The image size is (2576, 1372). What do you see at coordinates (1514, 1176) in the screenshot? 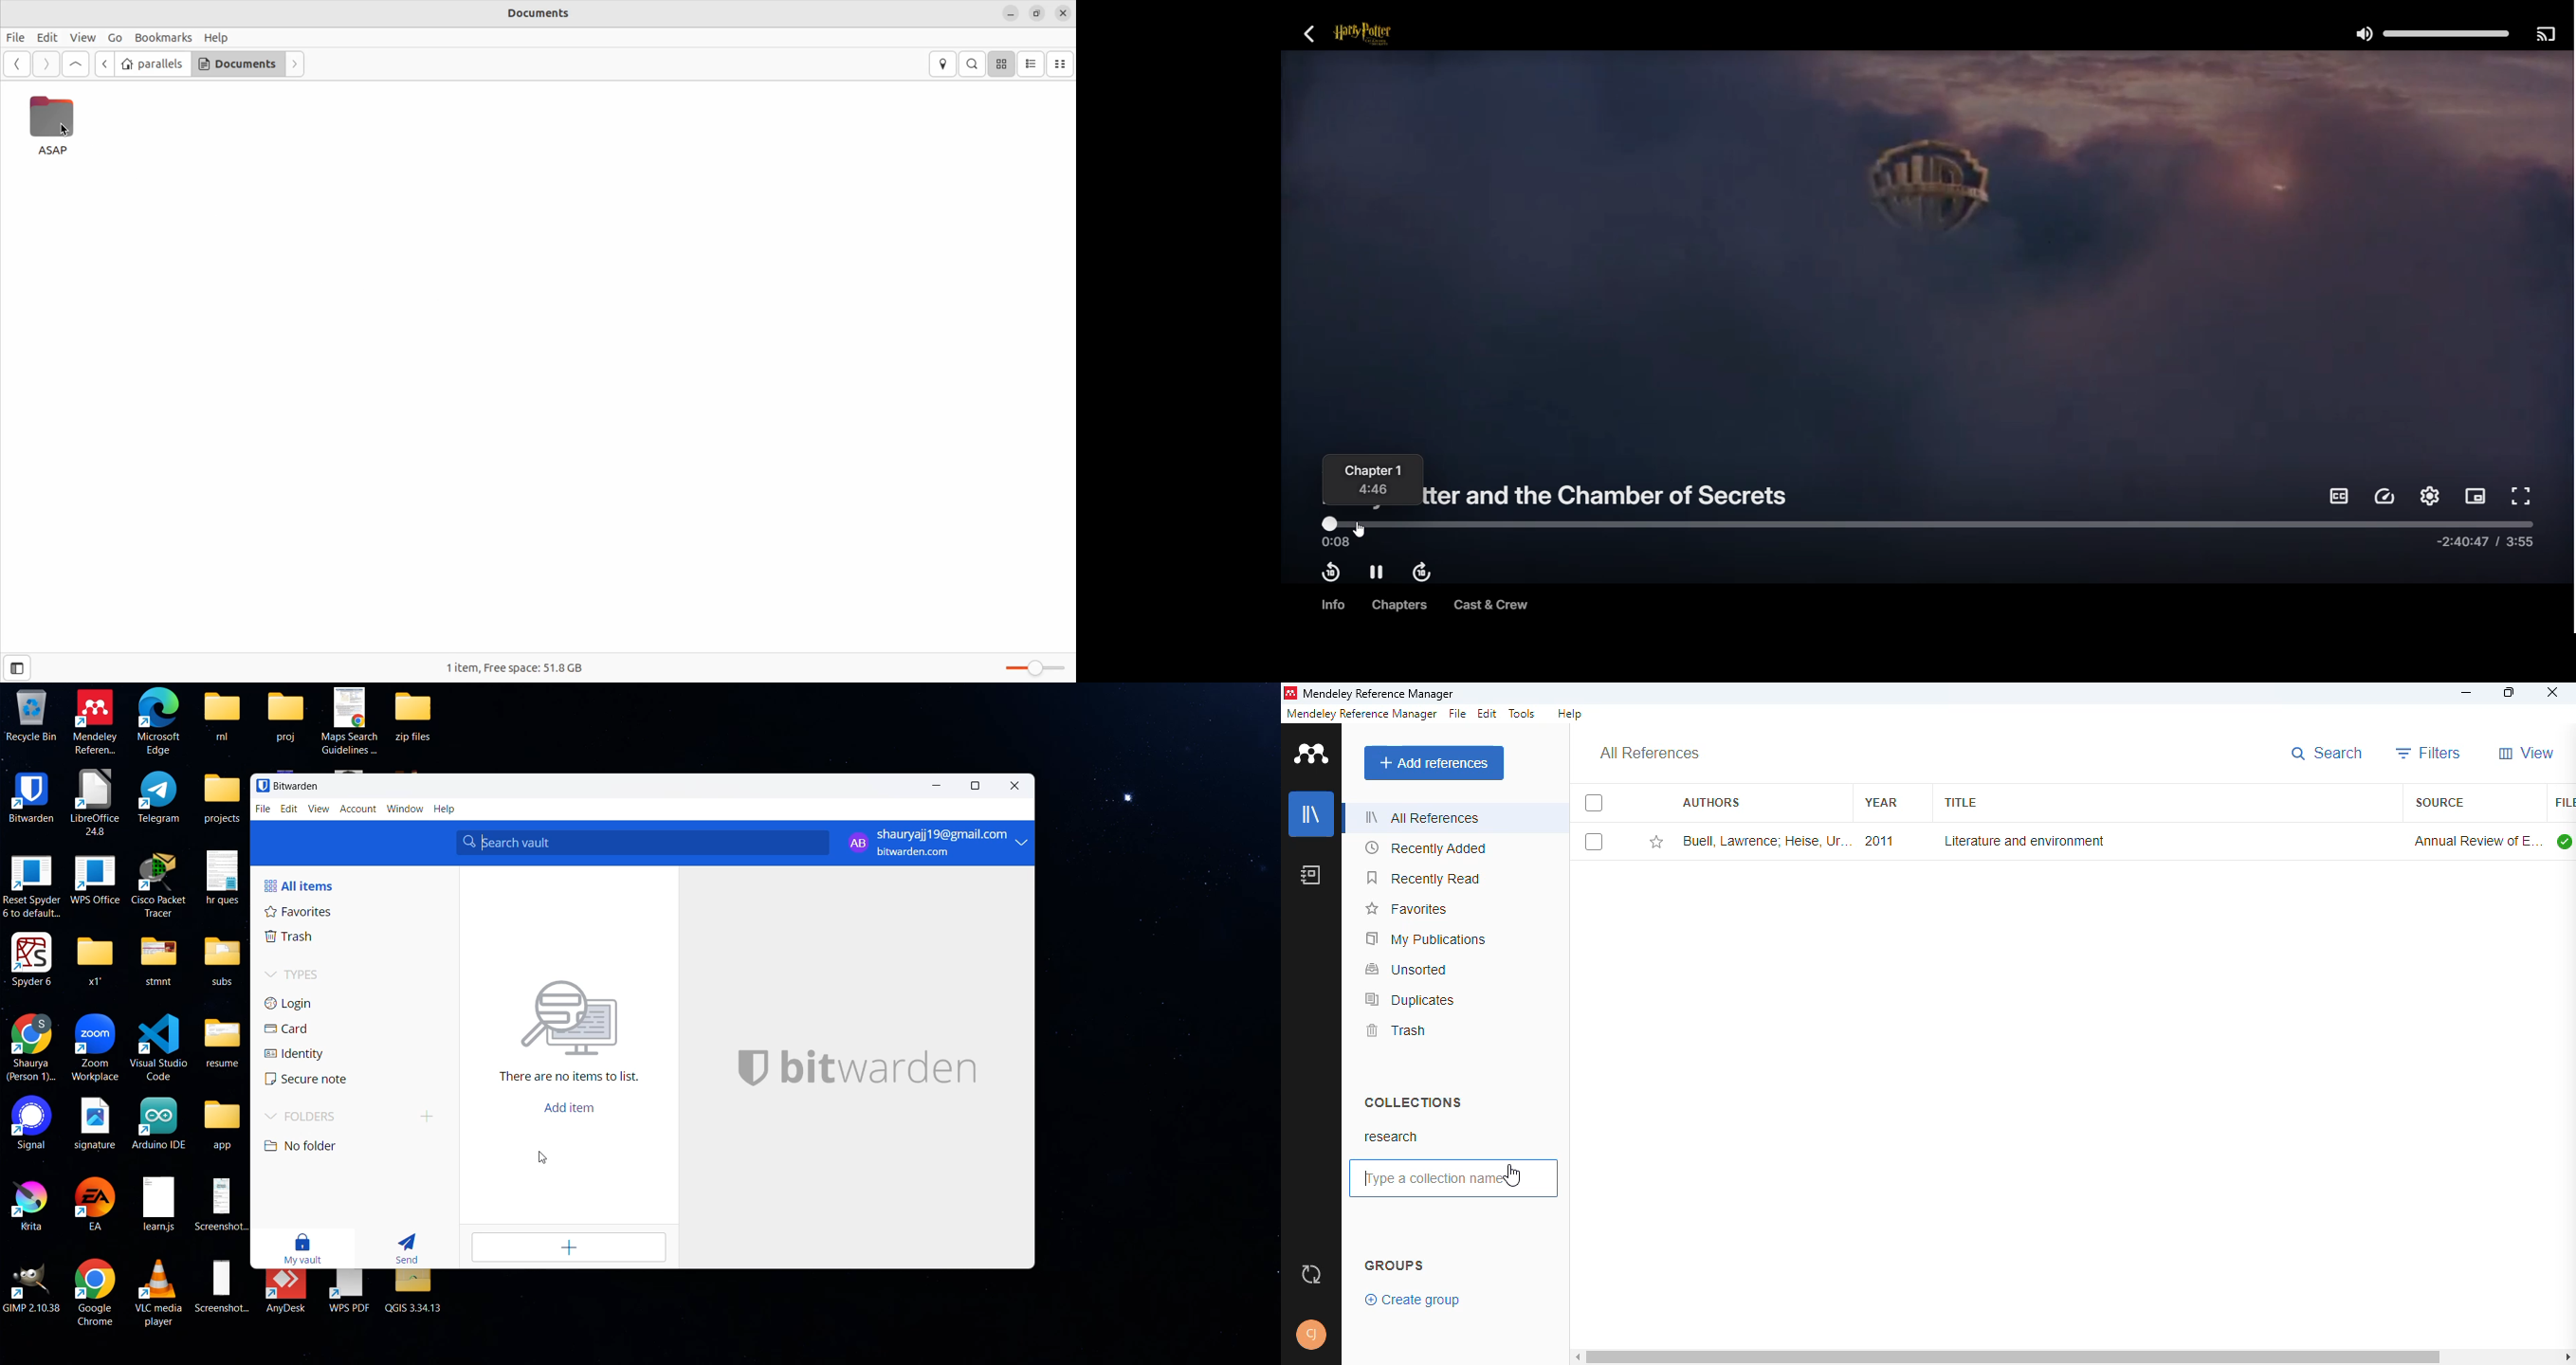
I see `cursor` at bounding box center [1514, 1176].